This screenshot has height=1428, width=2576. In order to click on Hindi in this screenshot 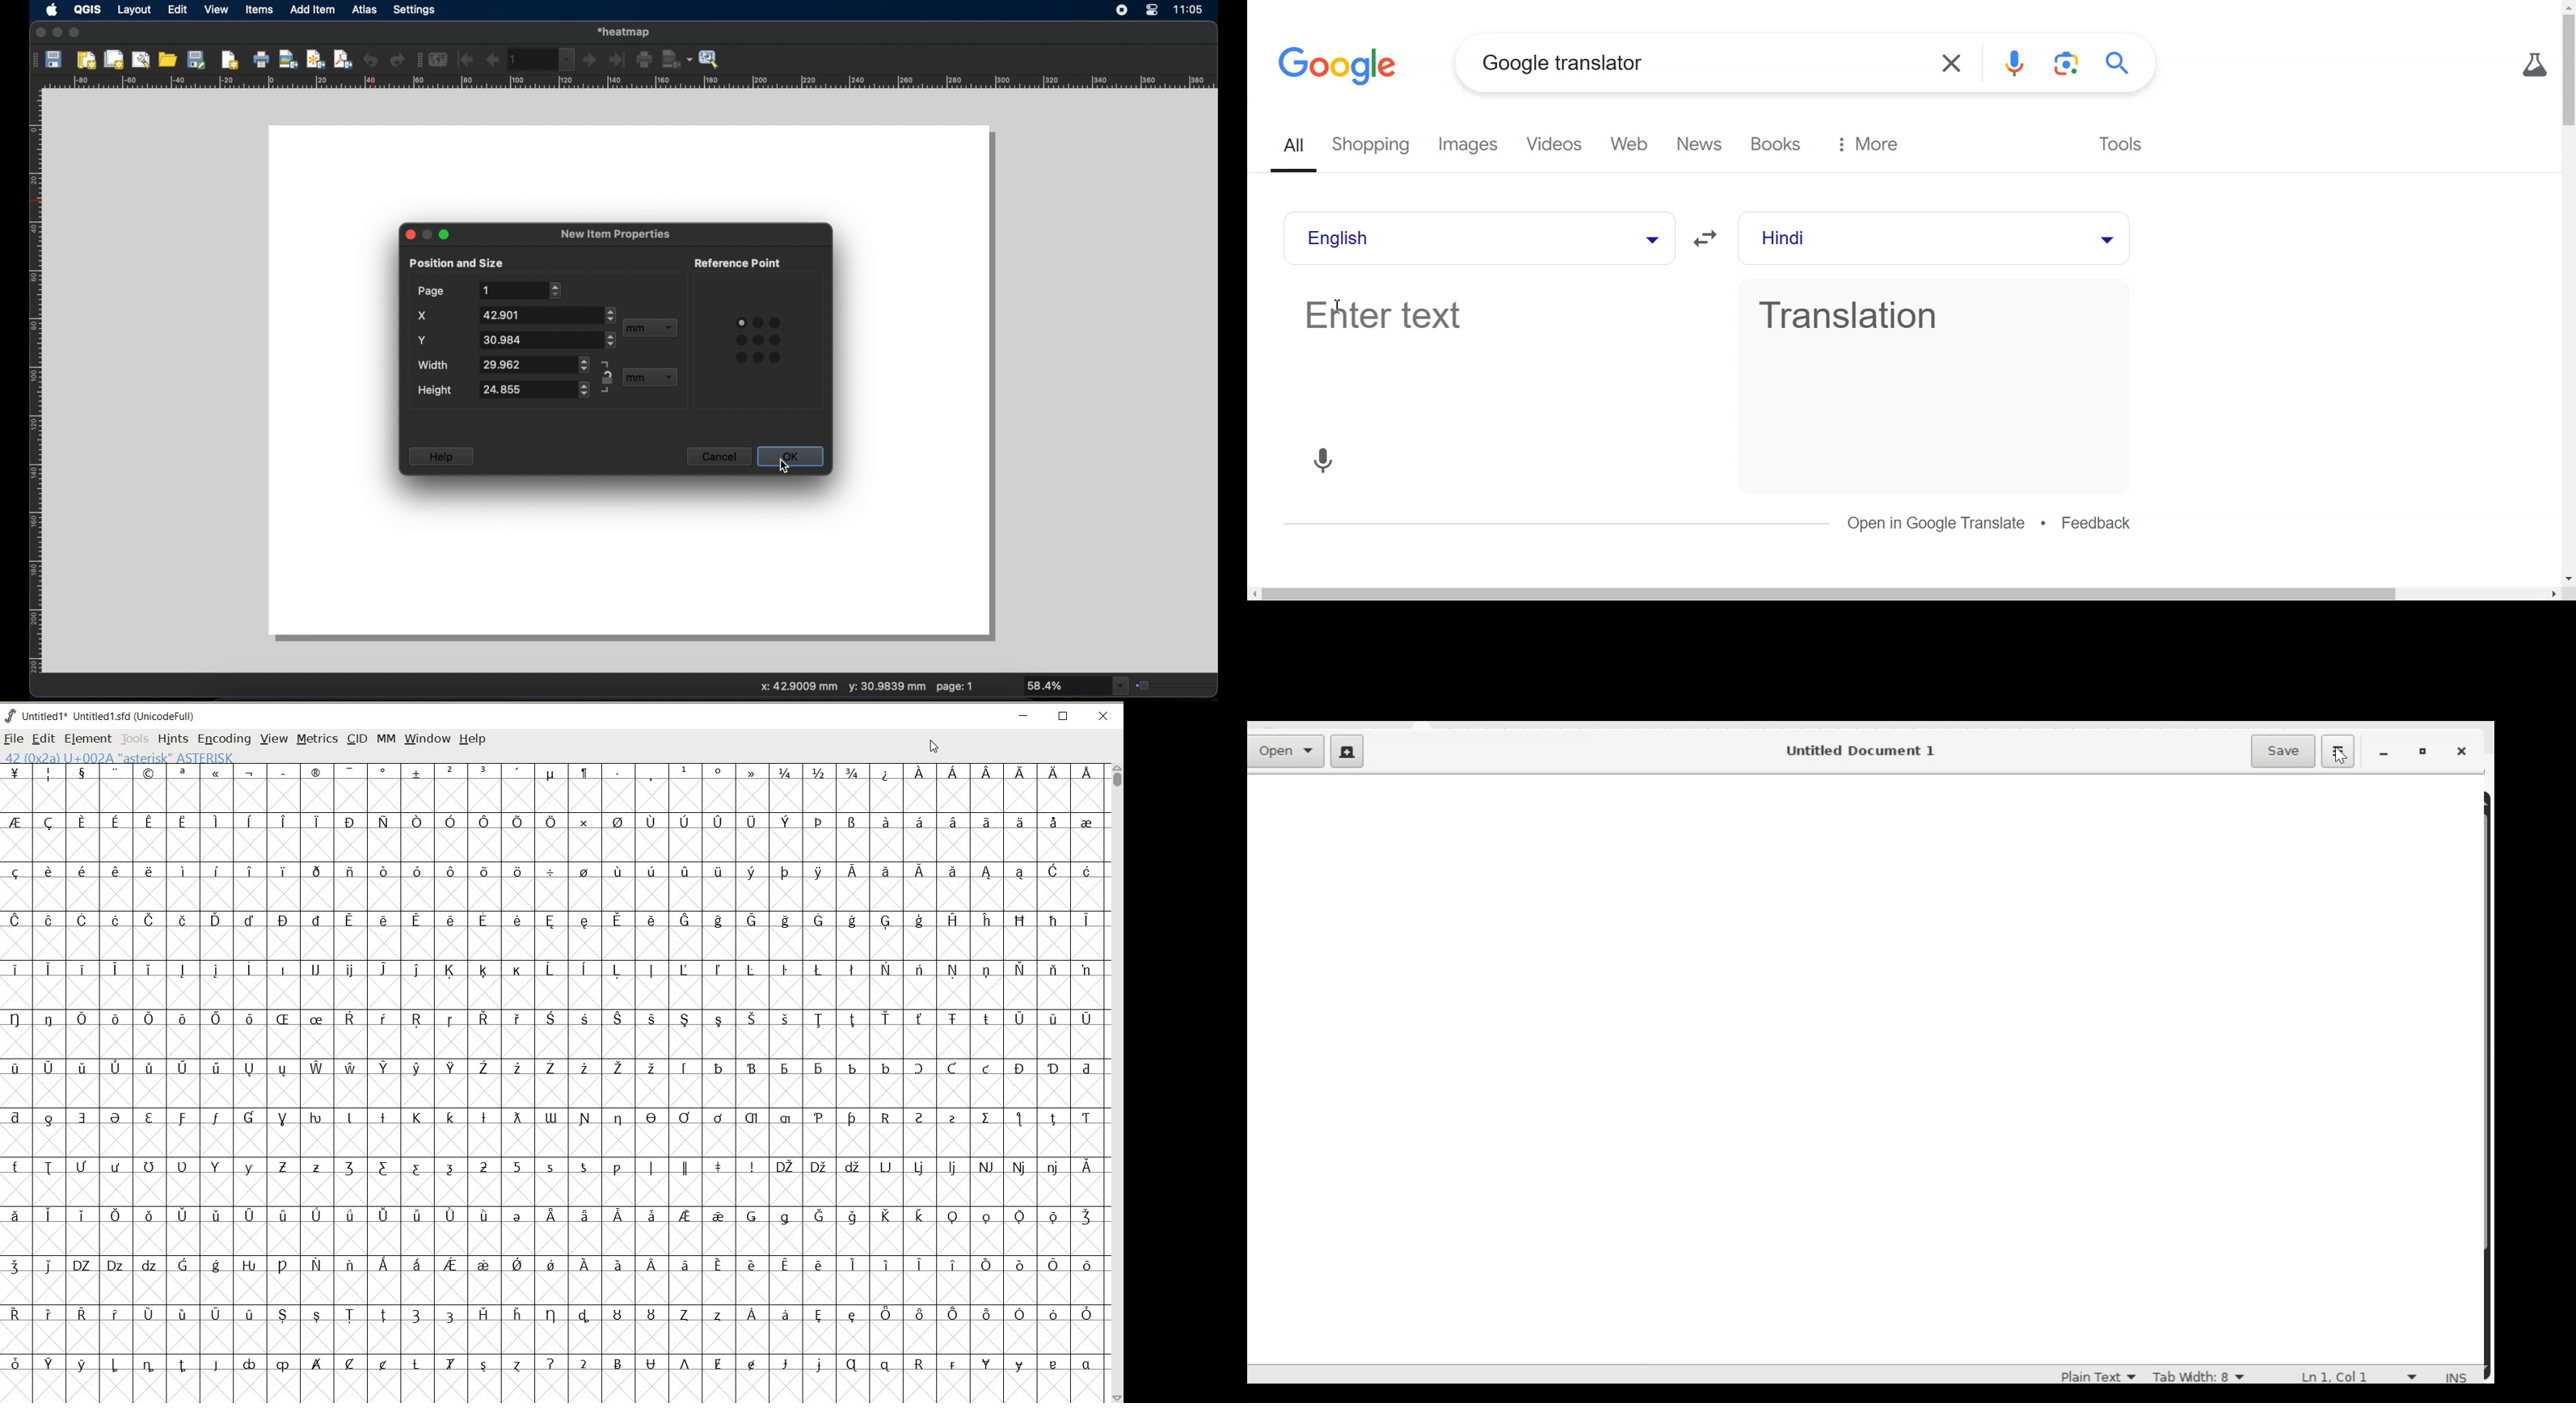, I will do `click(1905, 239)`.